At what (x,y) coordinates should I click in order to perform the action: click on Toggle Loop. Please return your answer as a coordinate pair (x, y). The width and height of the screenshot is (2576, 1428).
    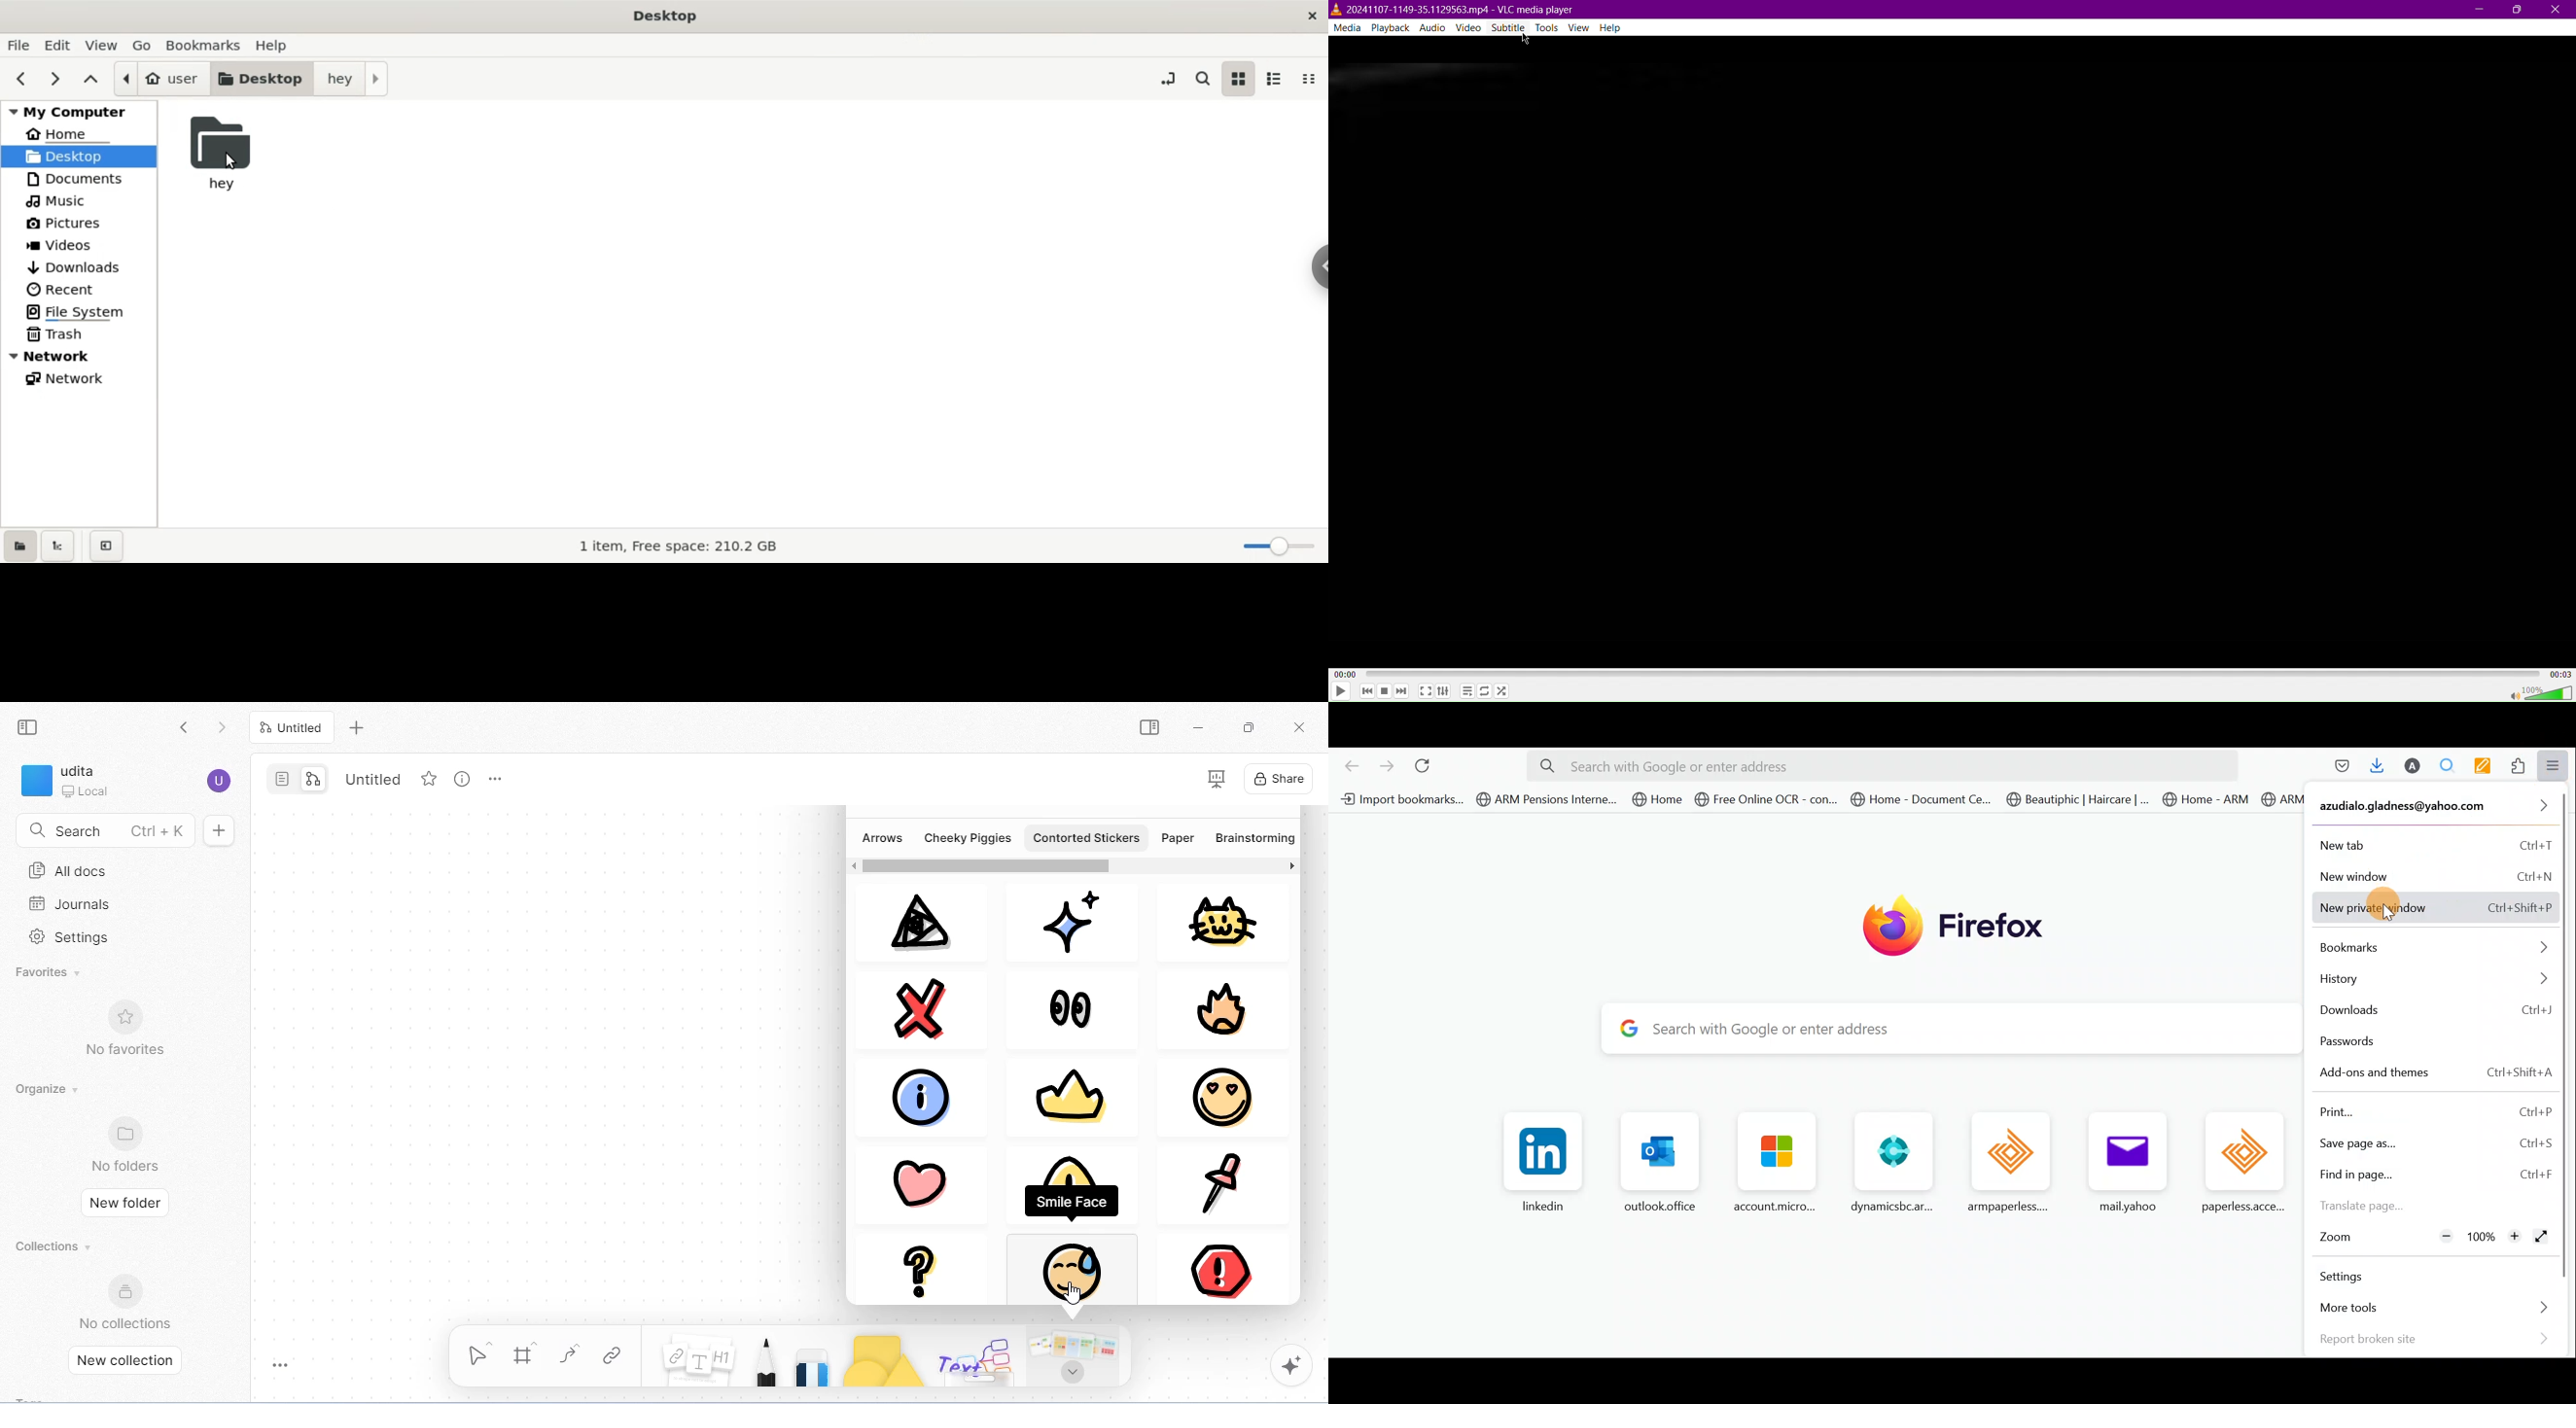
    Looking at the image, I should click on (1484, 692).